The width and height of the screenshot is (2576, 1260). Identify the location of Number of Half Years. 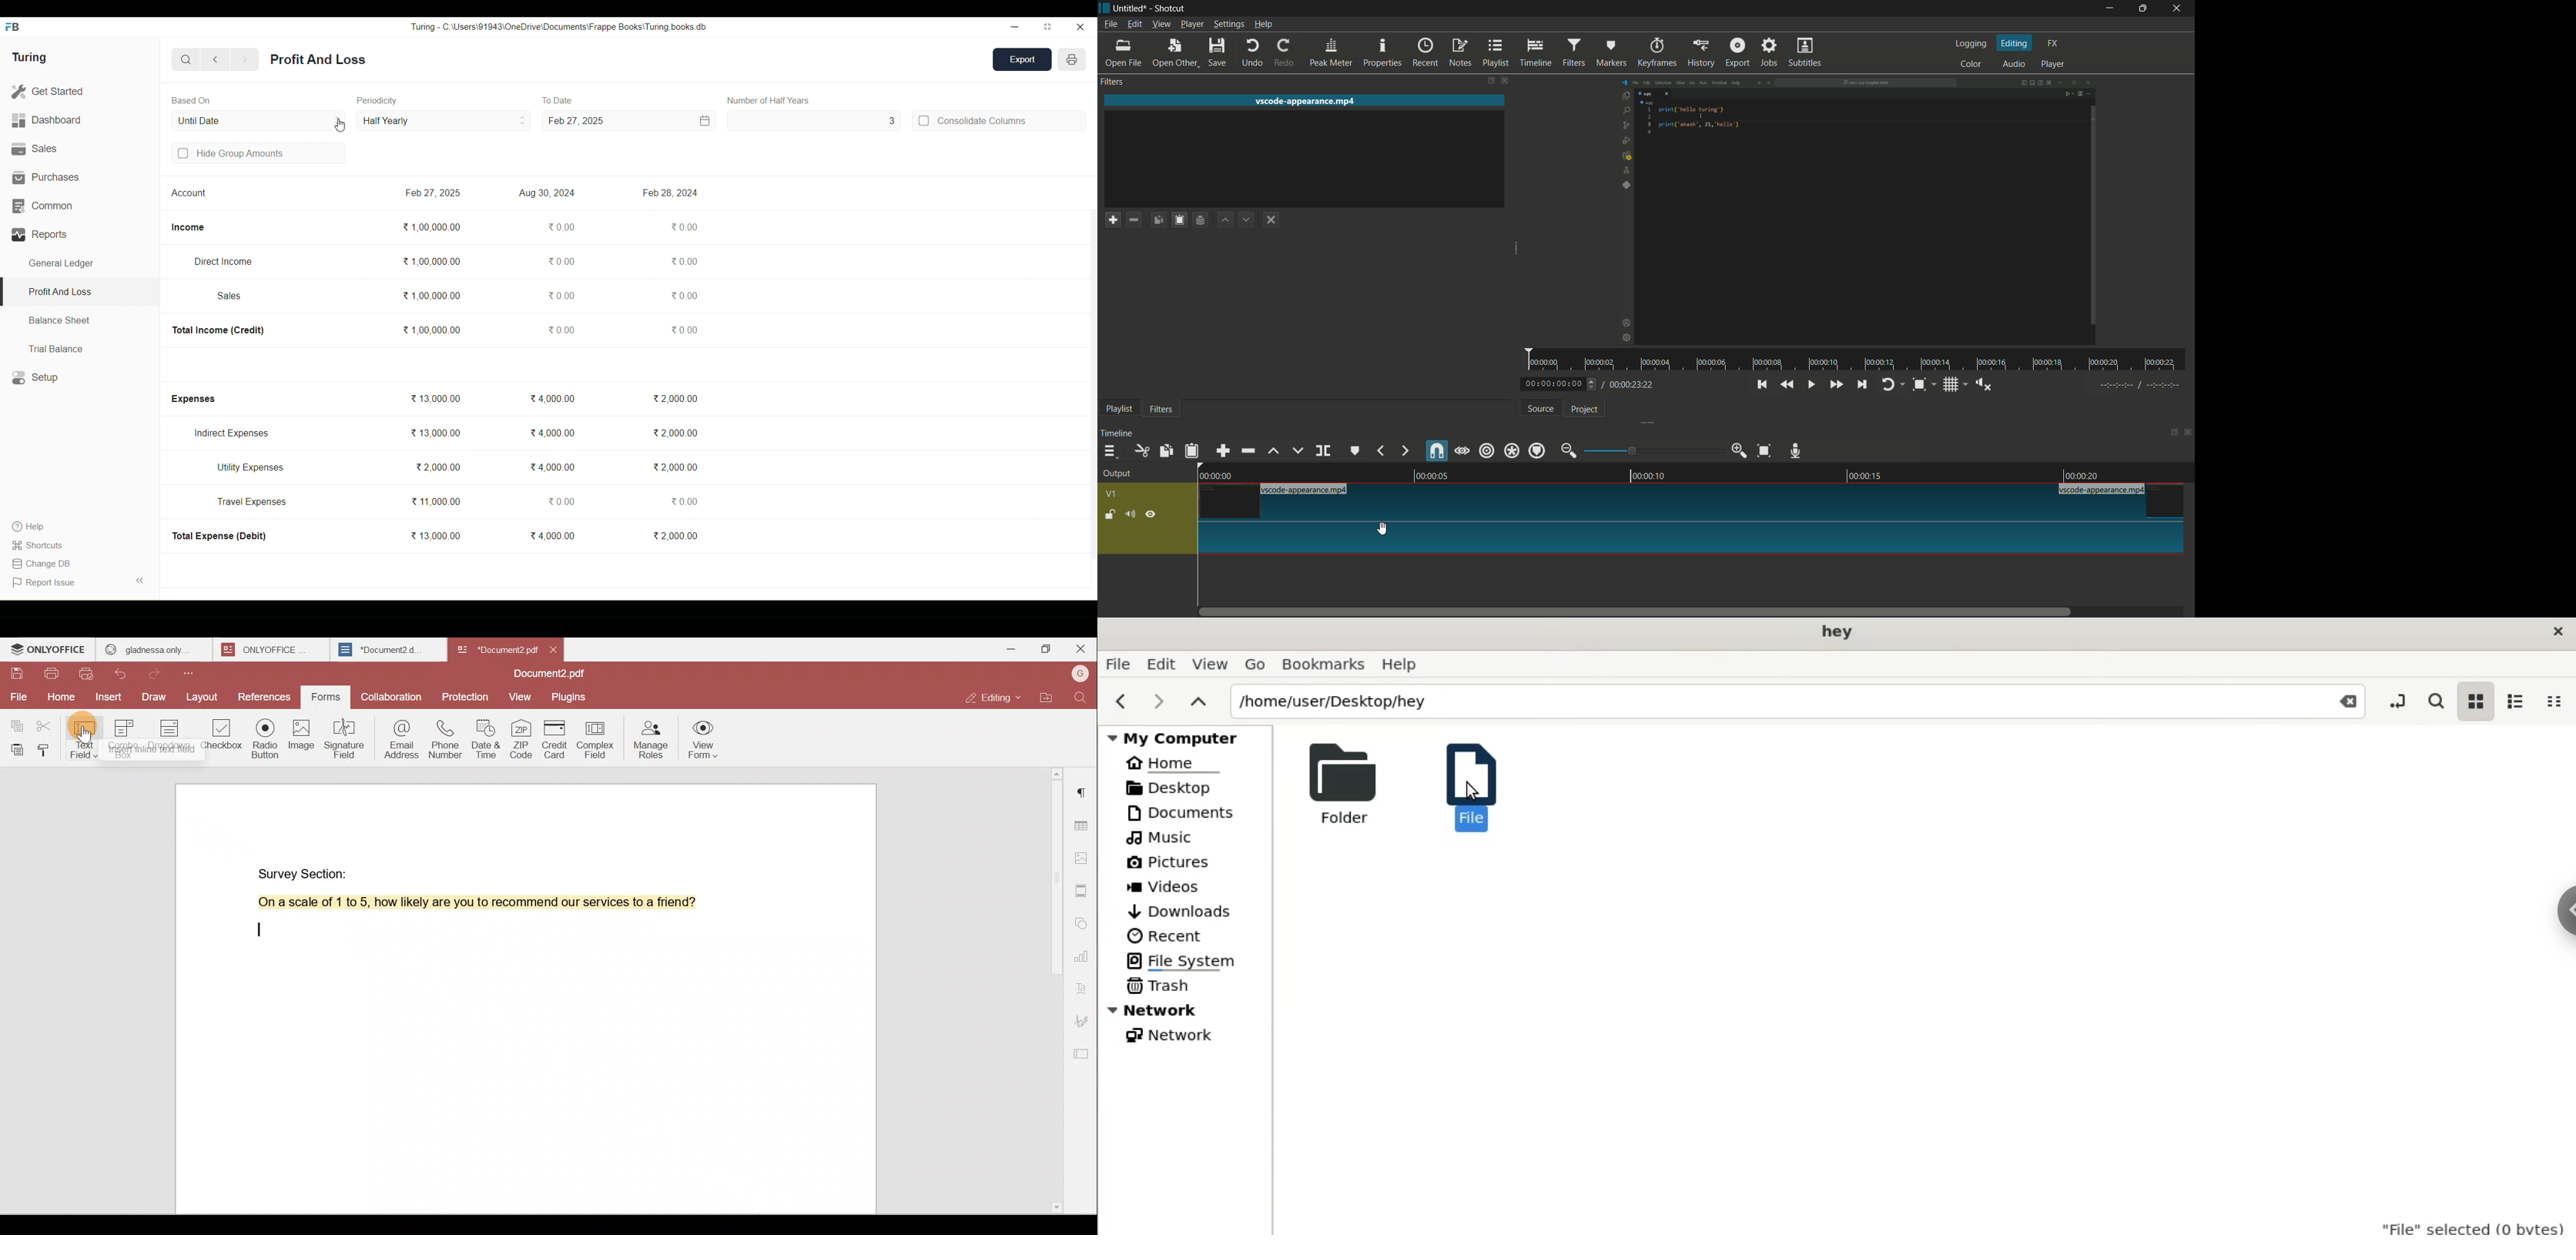
(769, 100).